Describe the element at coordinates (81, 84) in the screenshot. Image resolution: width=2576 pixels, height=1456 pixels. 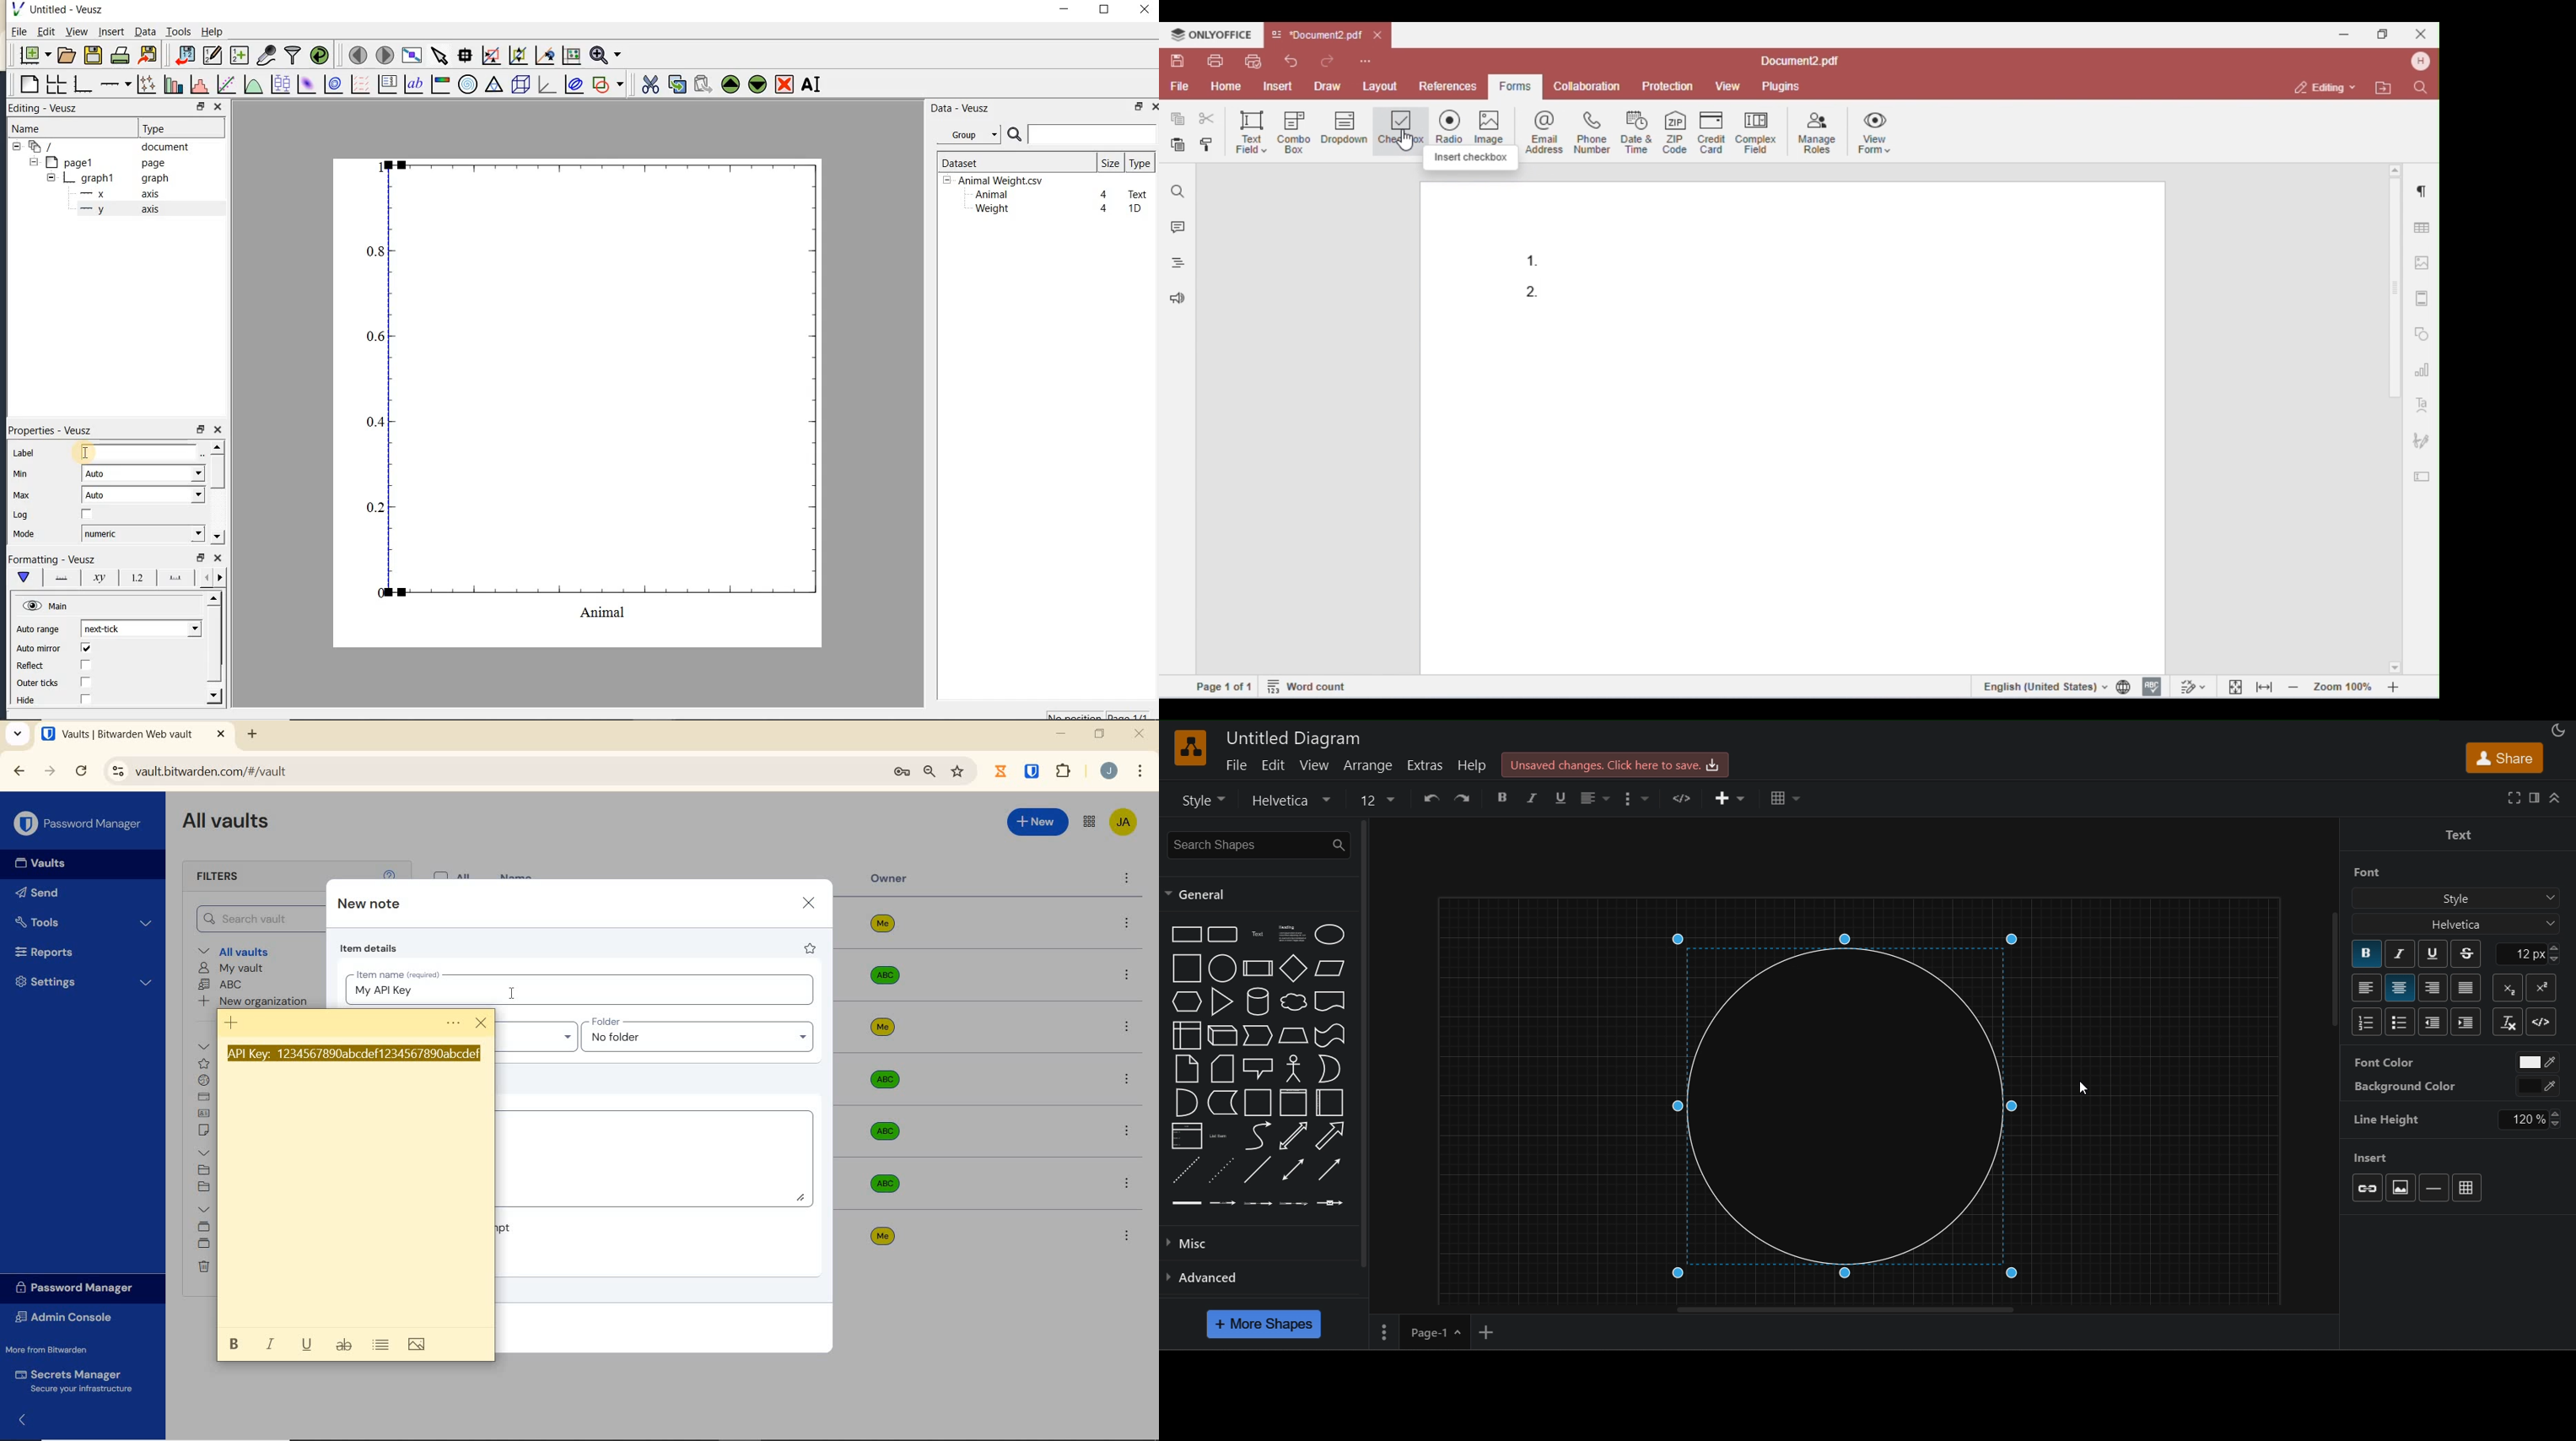
I see `base graph` at that location.